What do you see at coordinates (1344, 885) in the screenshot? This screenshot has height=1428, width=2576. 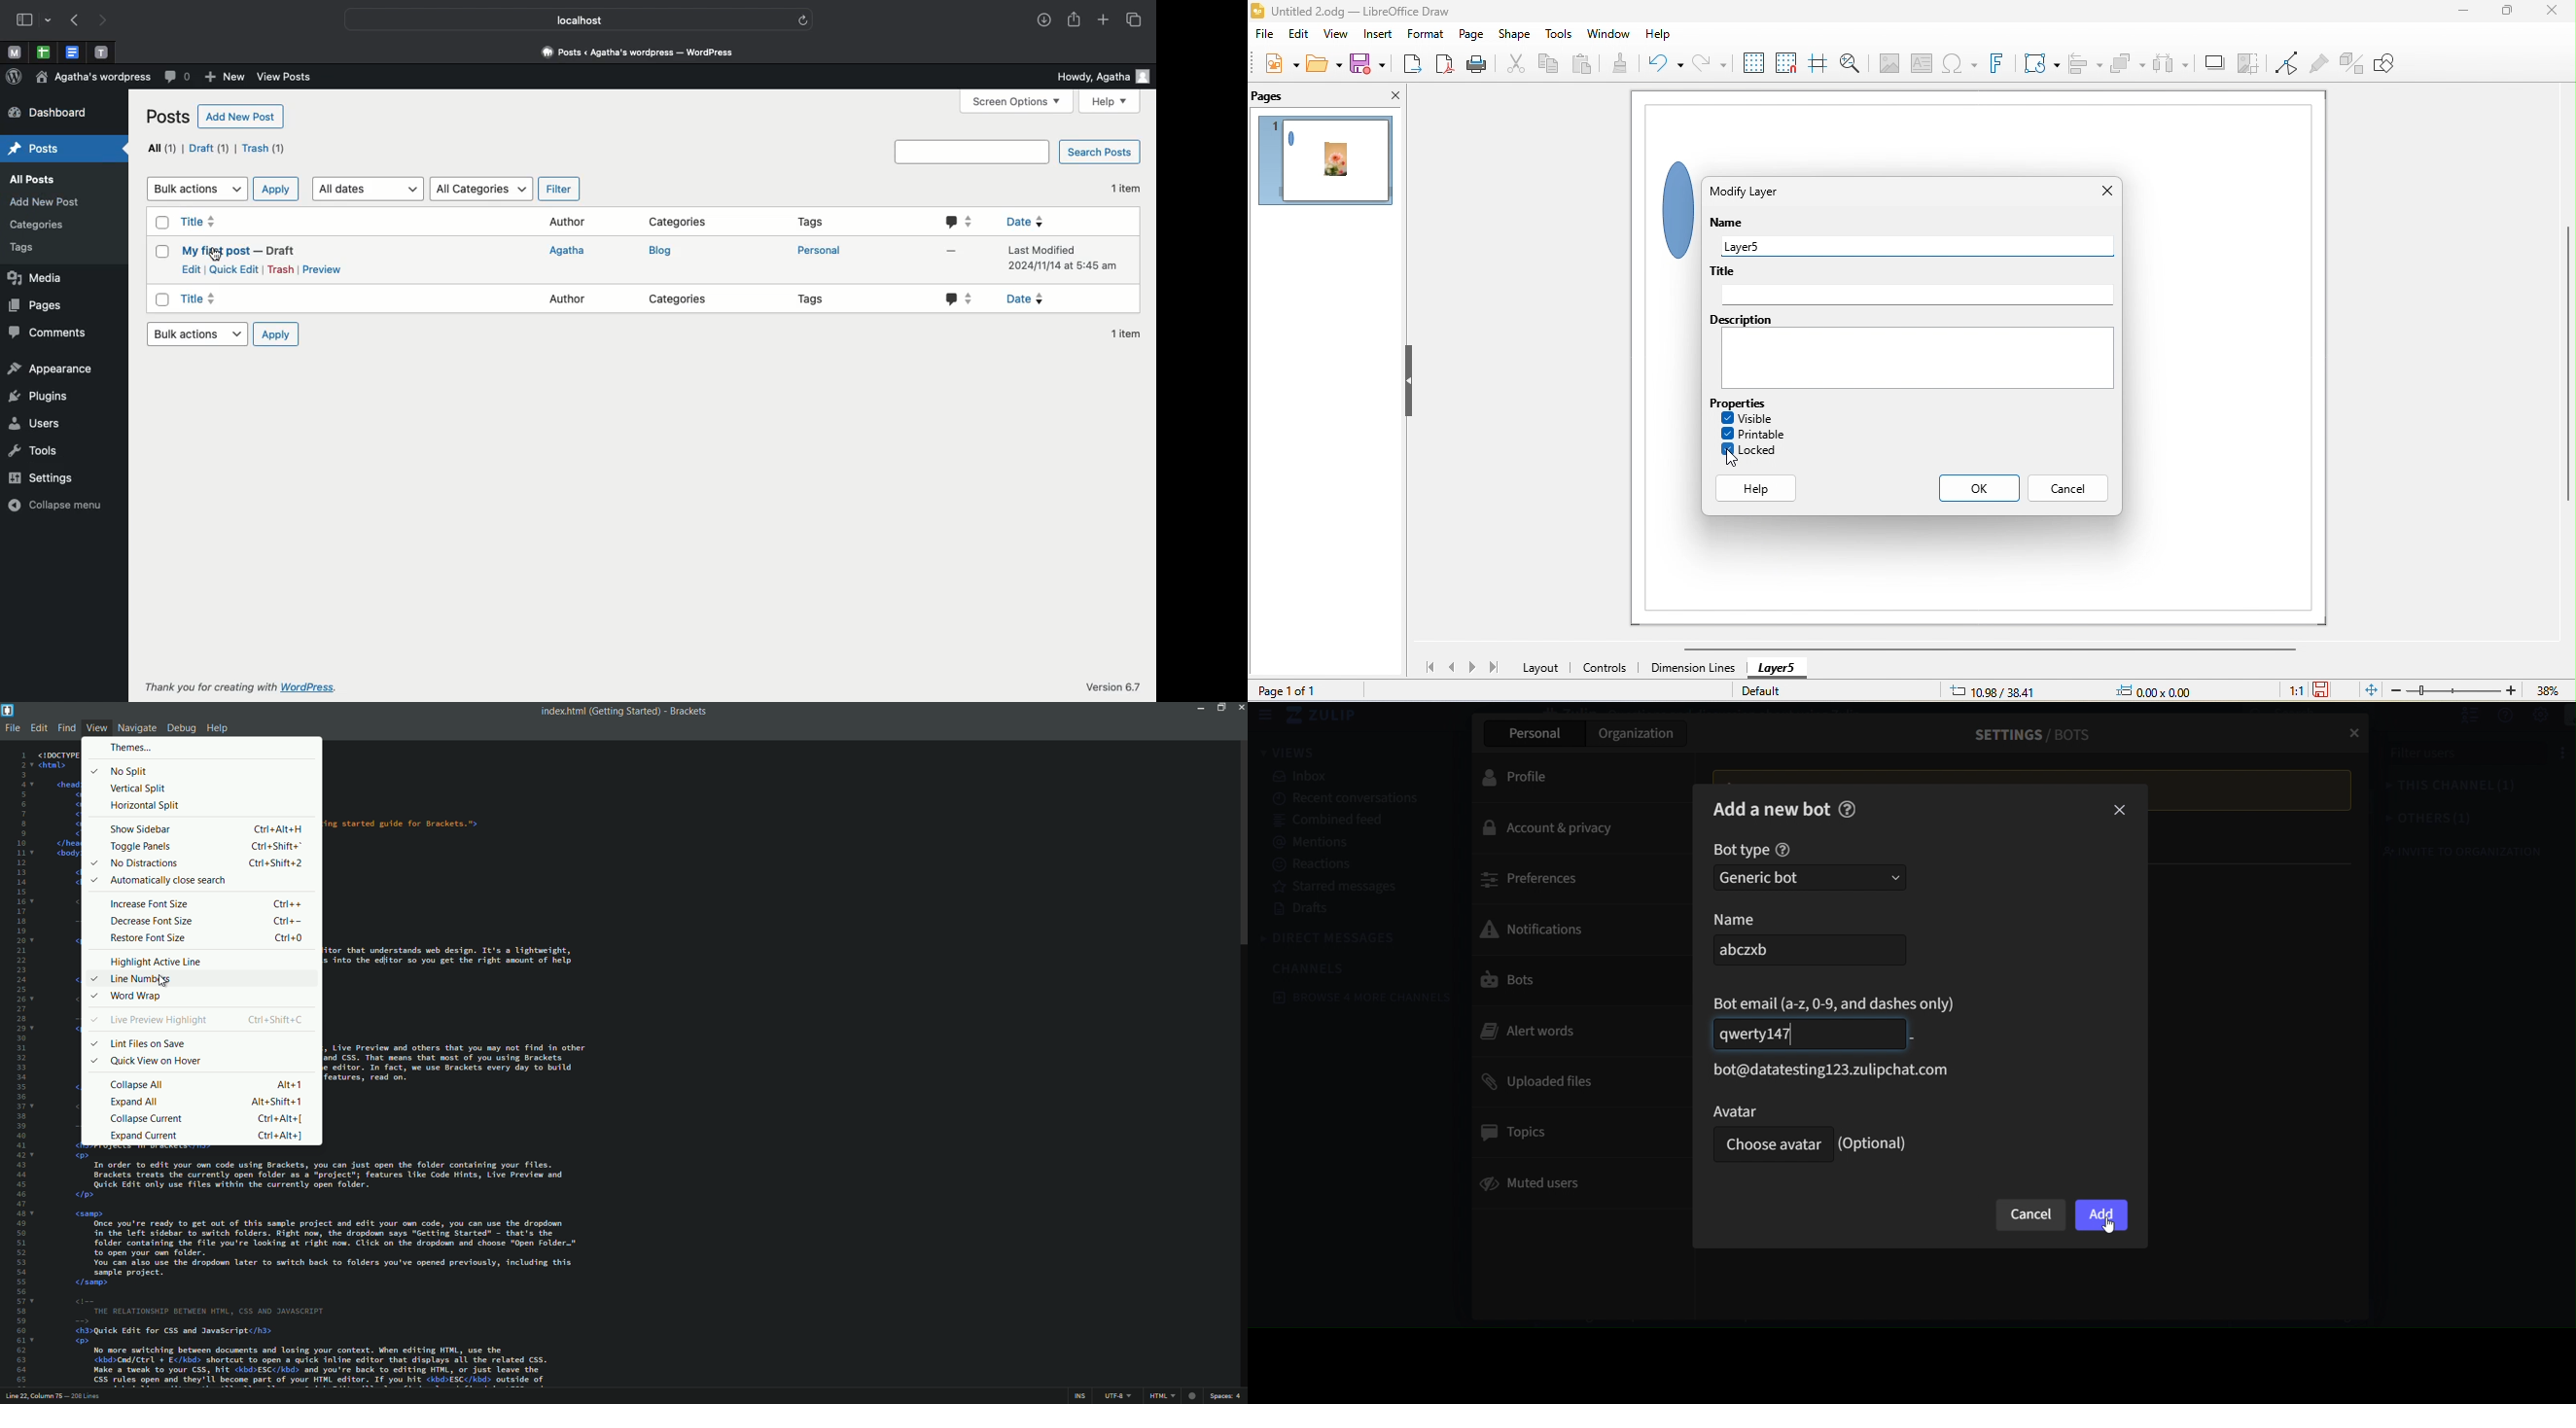 I see `starred messages` at bounding box center [1344, 885].